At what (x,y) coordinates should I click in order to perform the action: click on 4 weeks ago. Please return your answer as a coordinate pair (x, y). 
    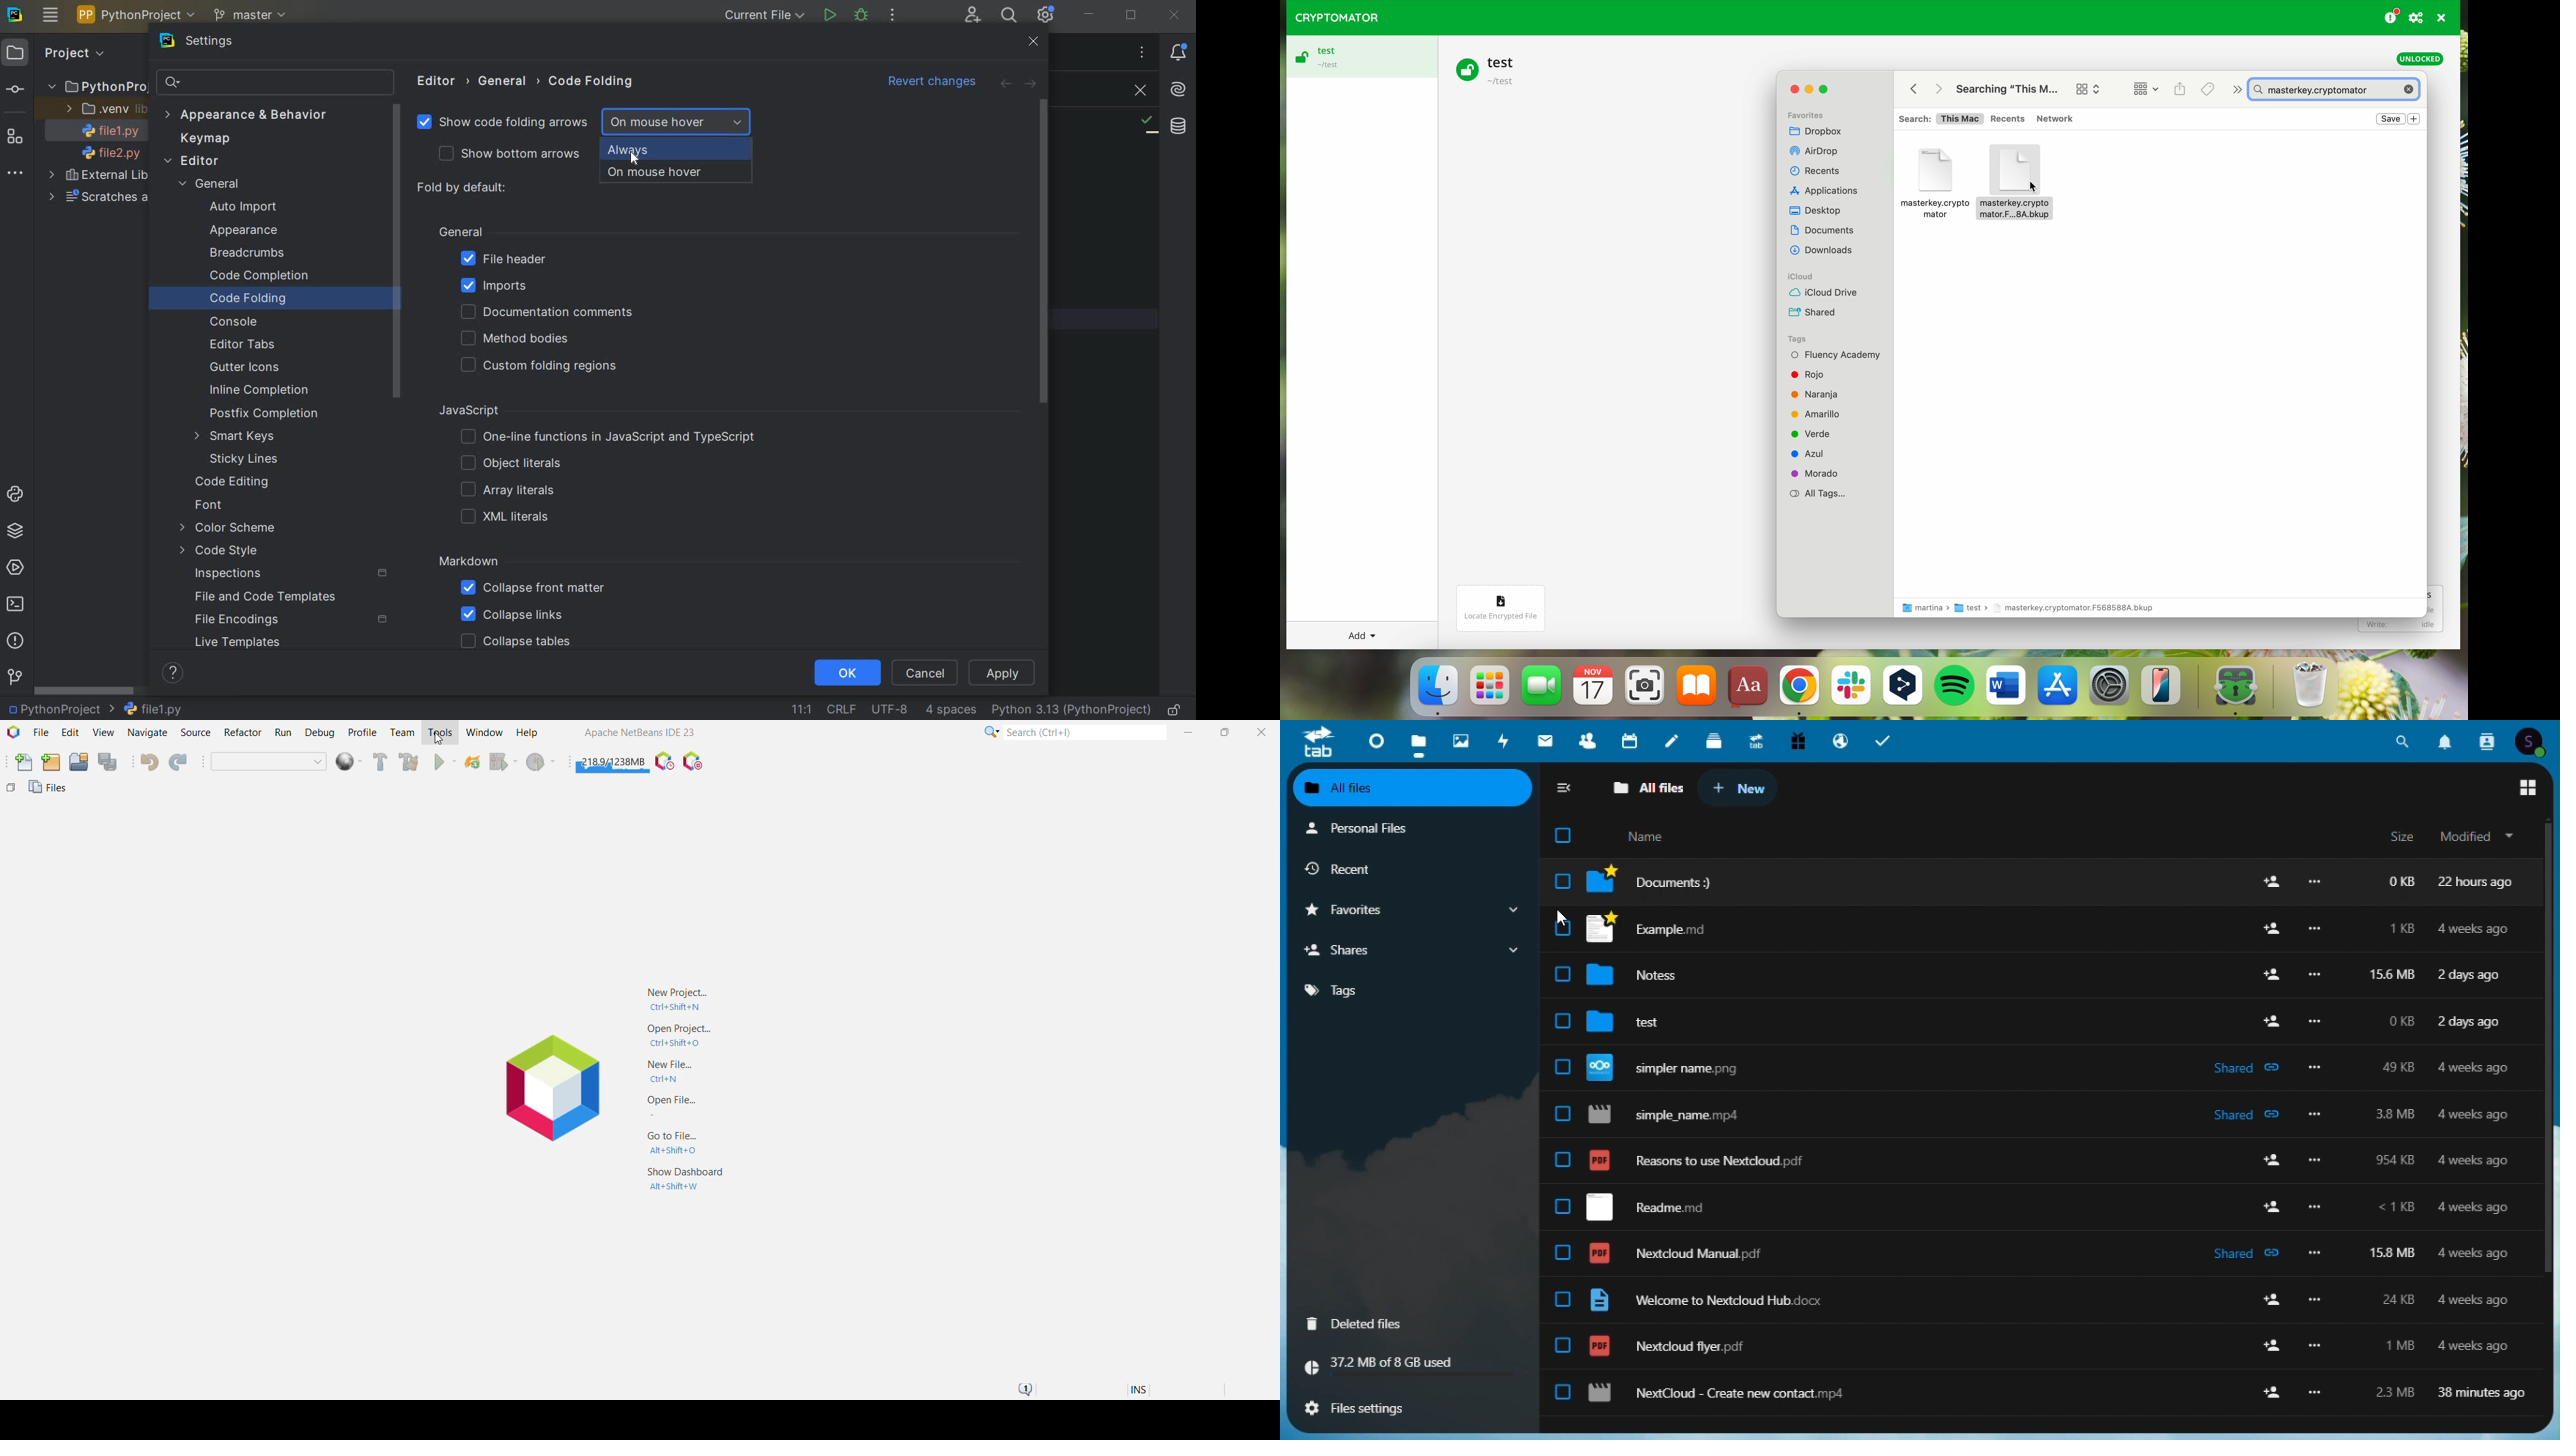
    Looking at the image, I should click on (2478, 1300).